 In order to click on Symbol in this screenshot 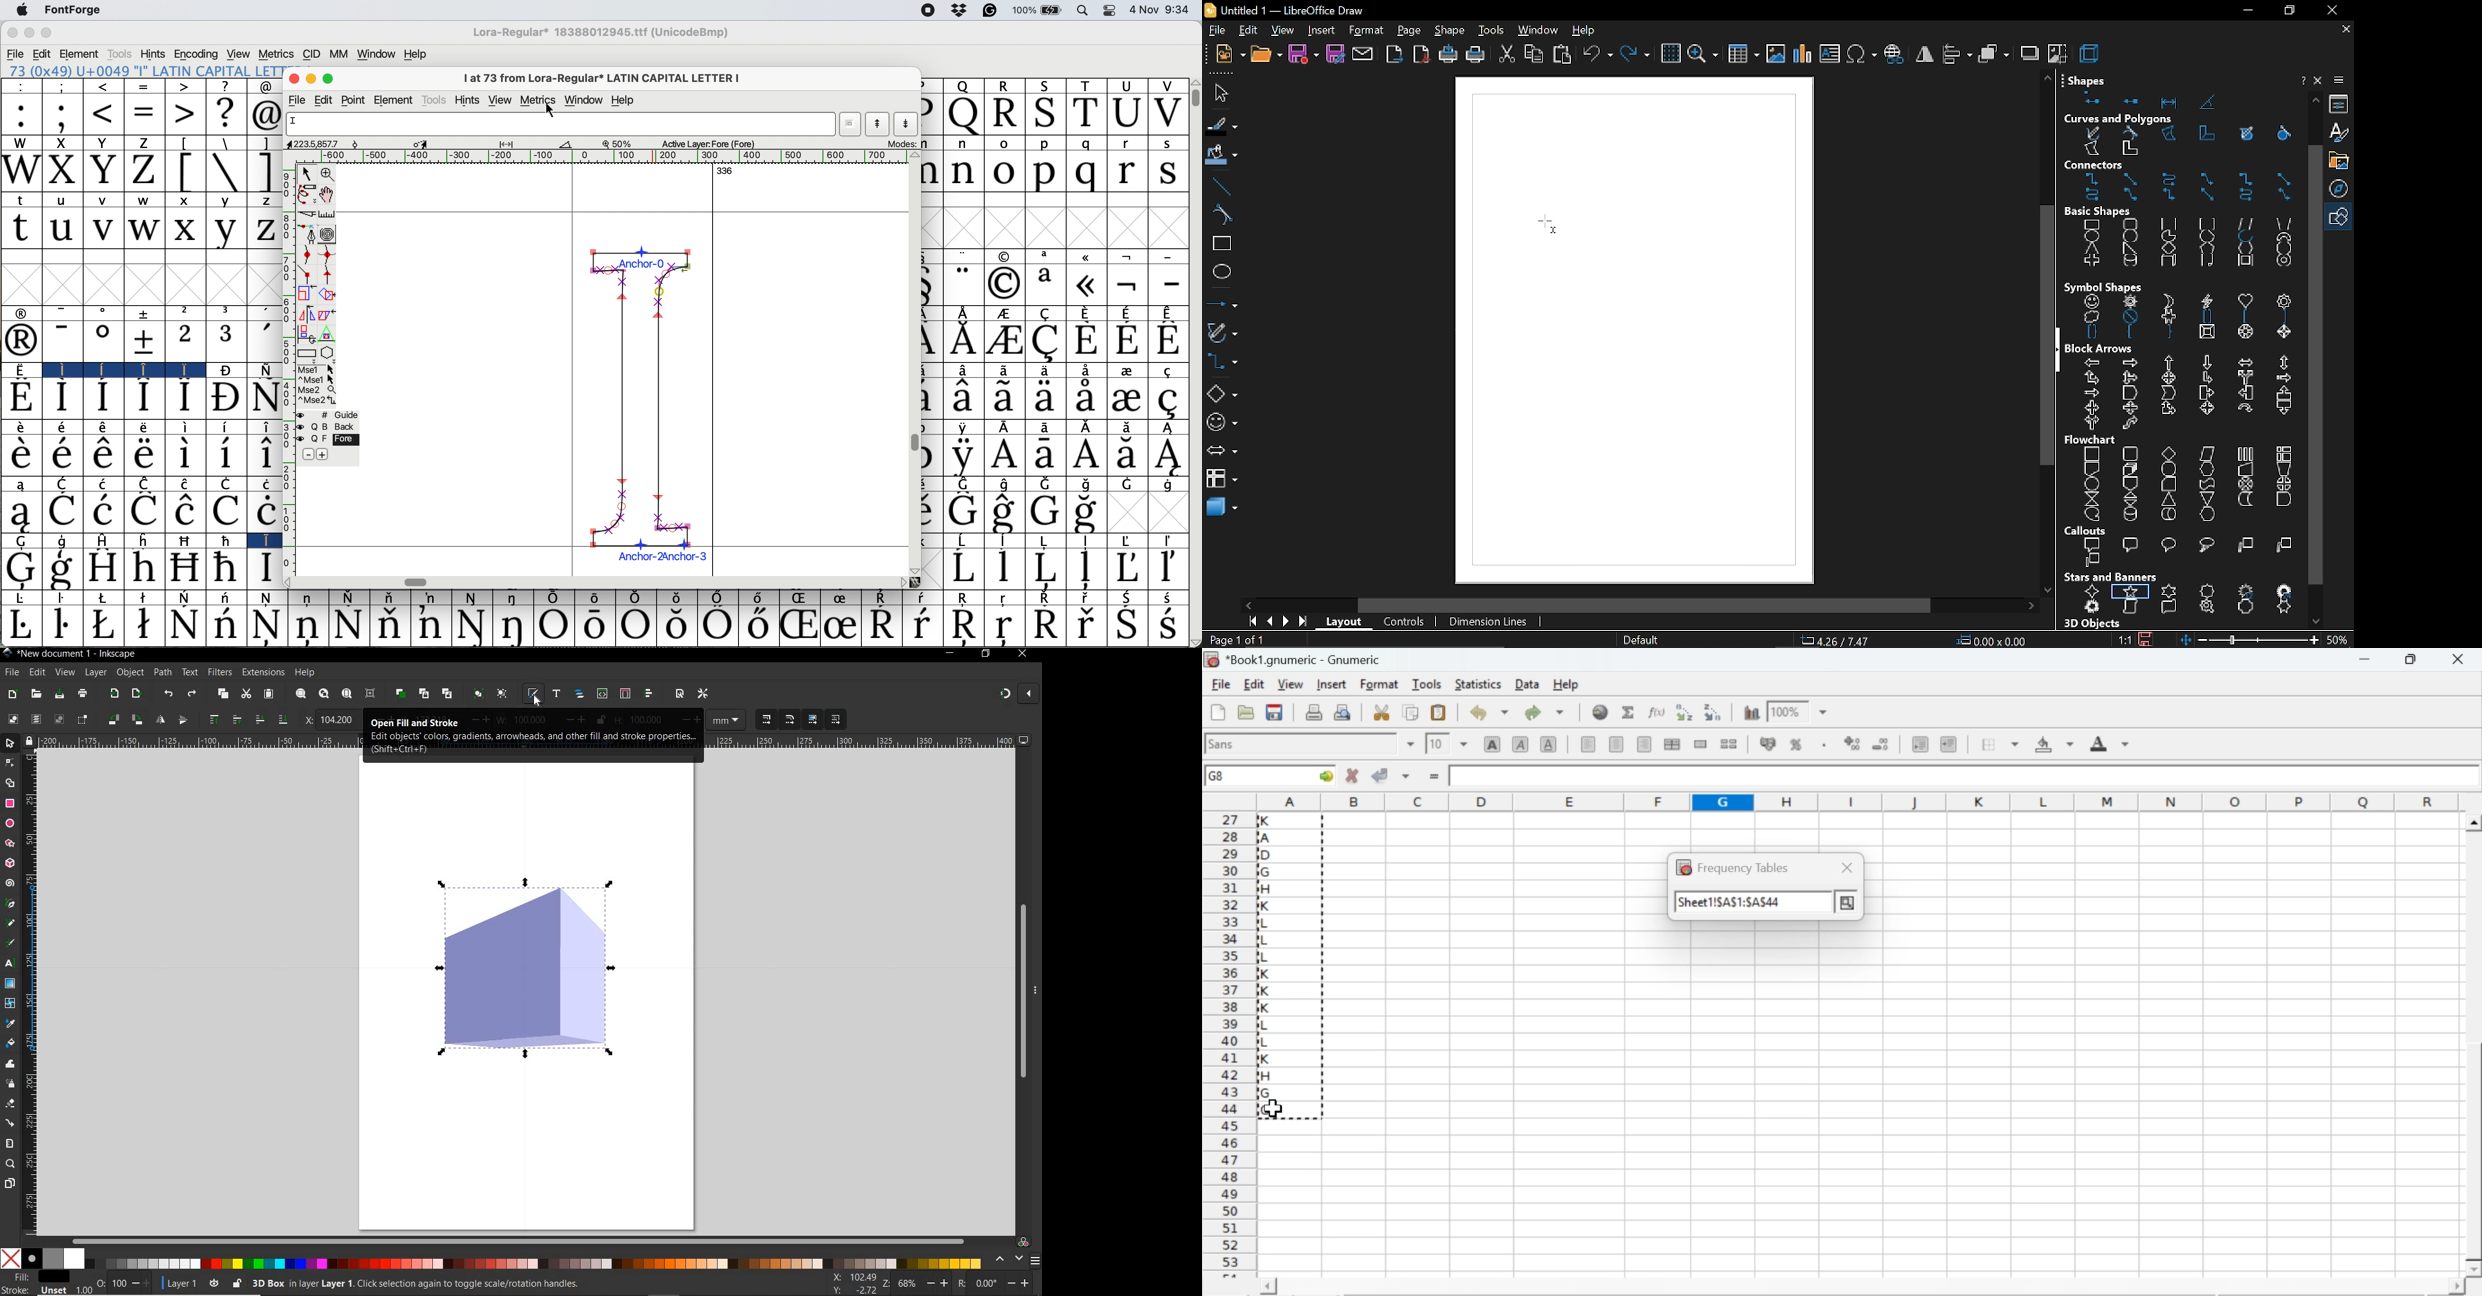, I will do `click(633, 627)`.